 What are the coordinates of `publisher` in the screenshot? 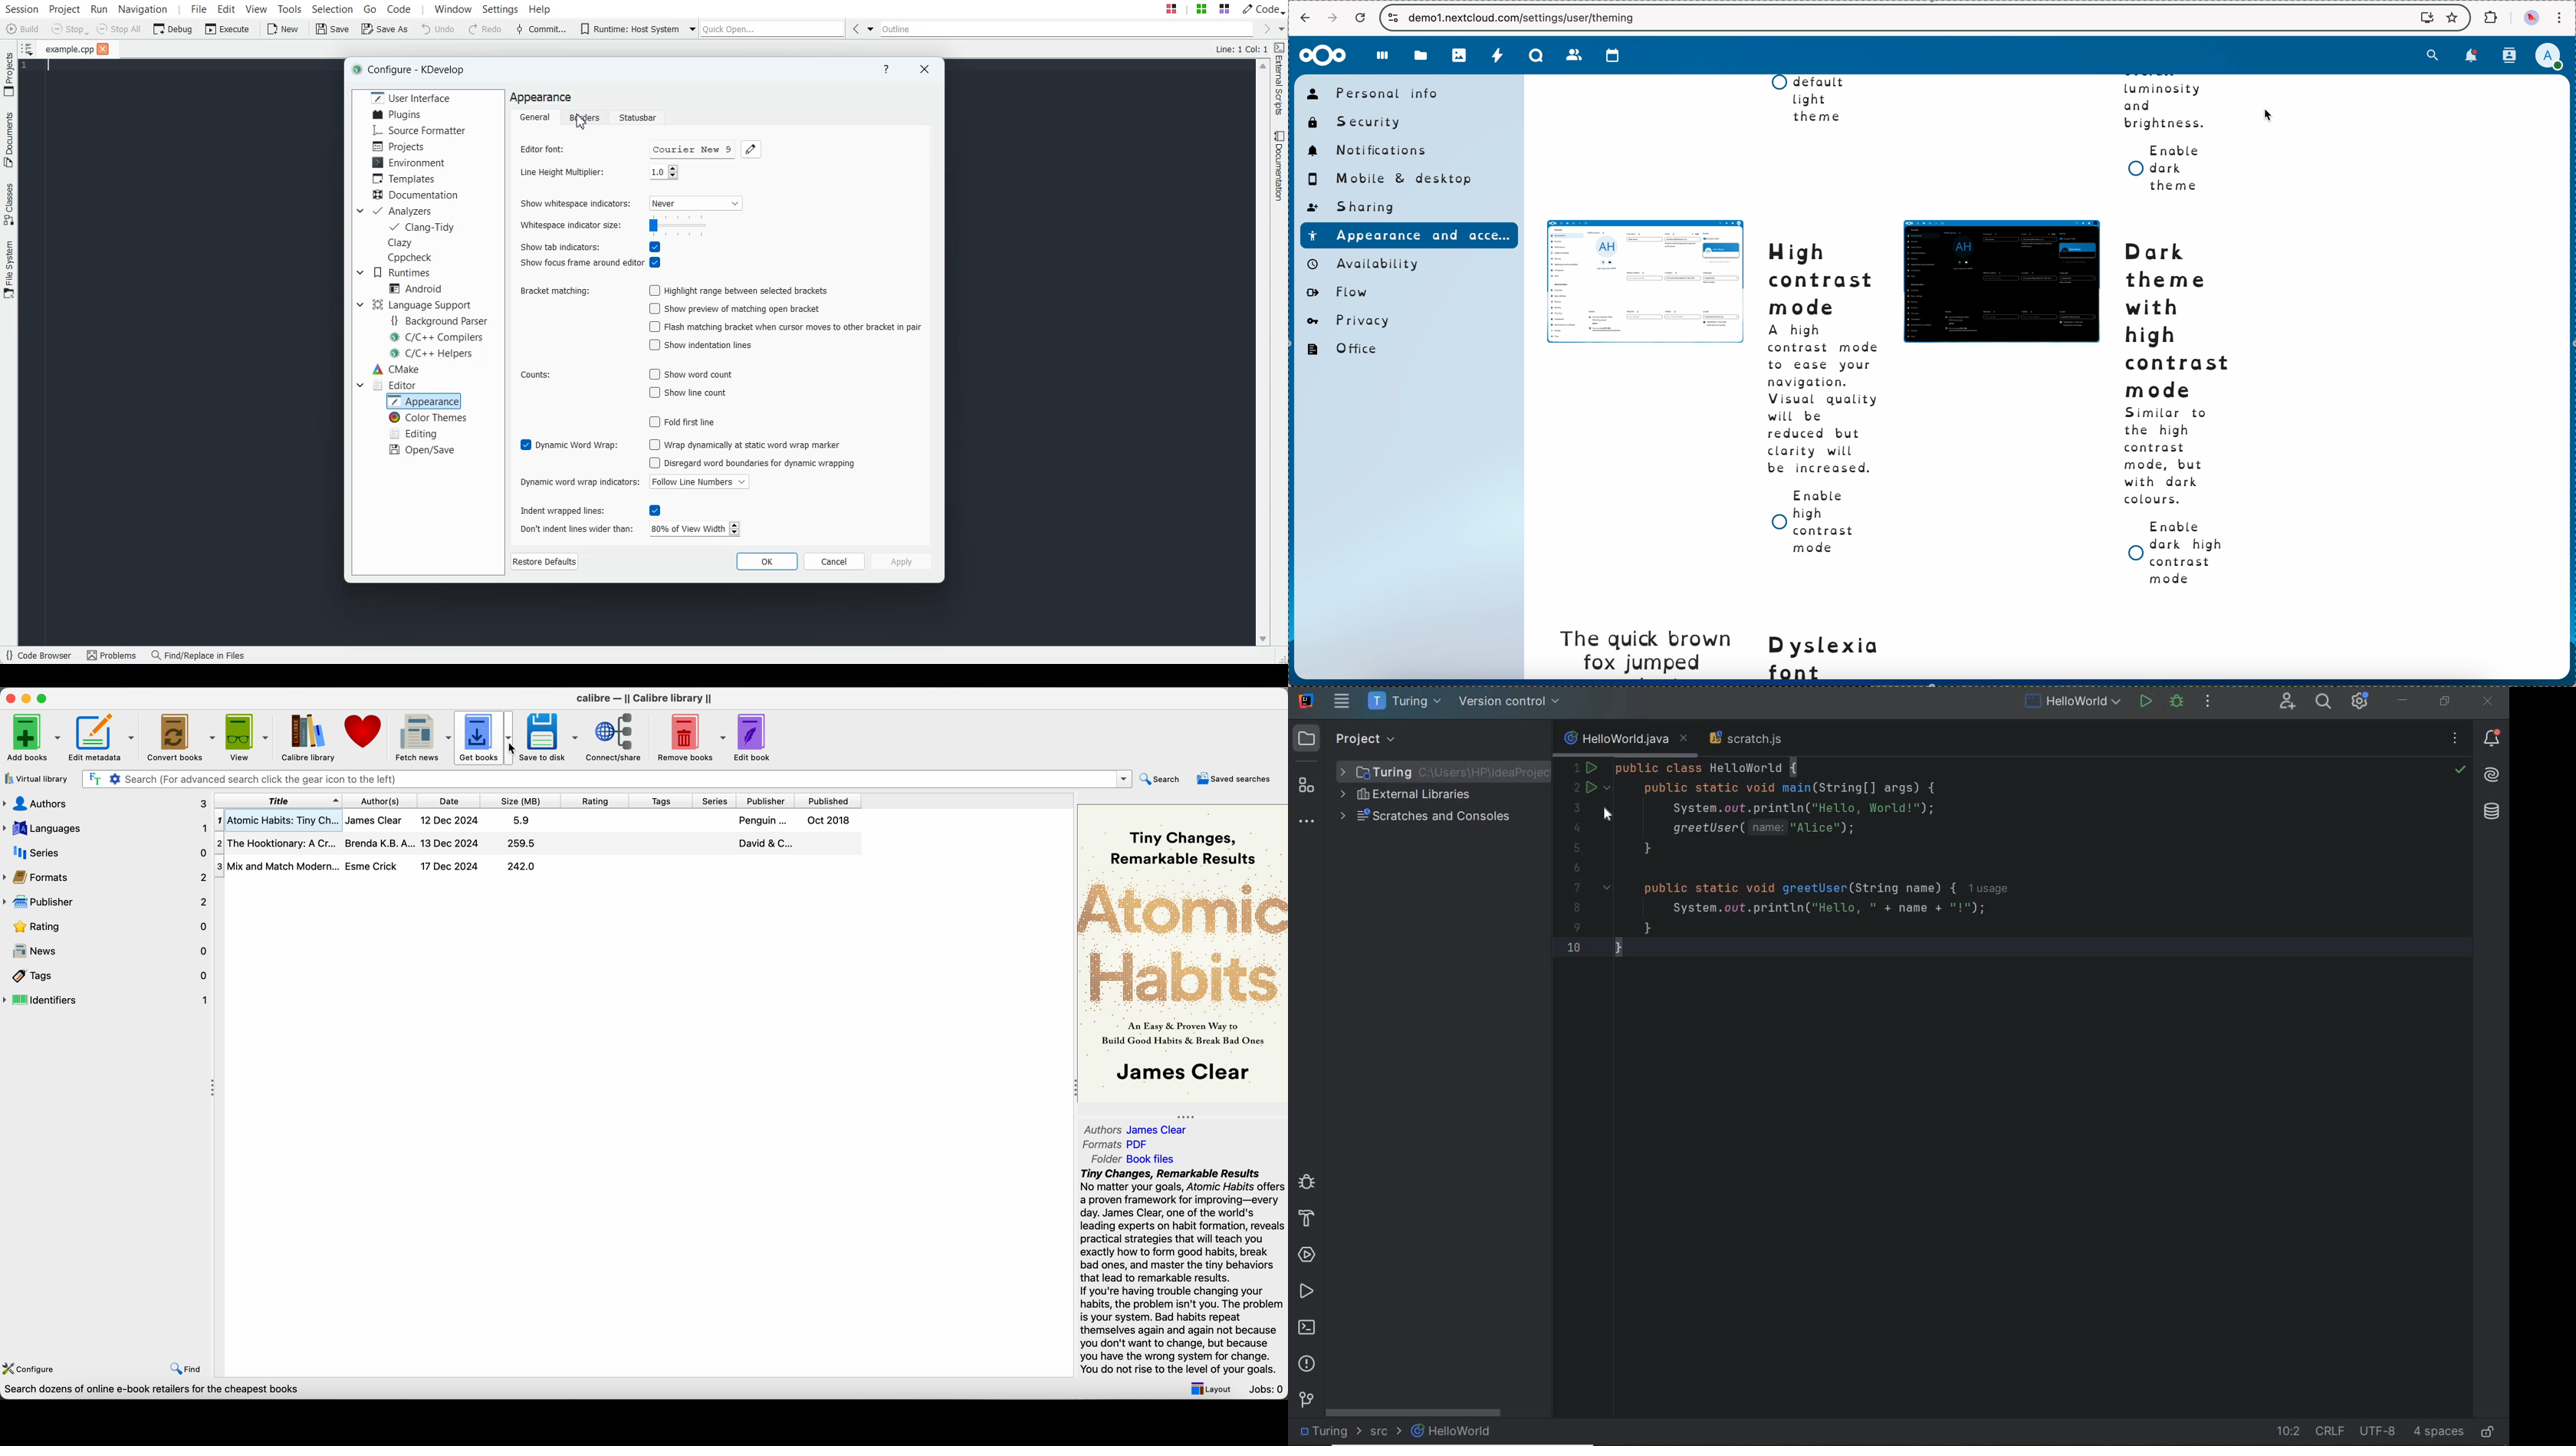 It's located at (108, 901).